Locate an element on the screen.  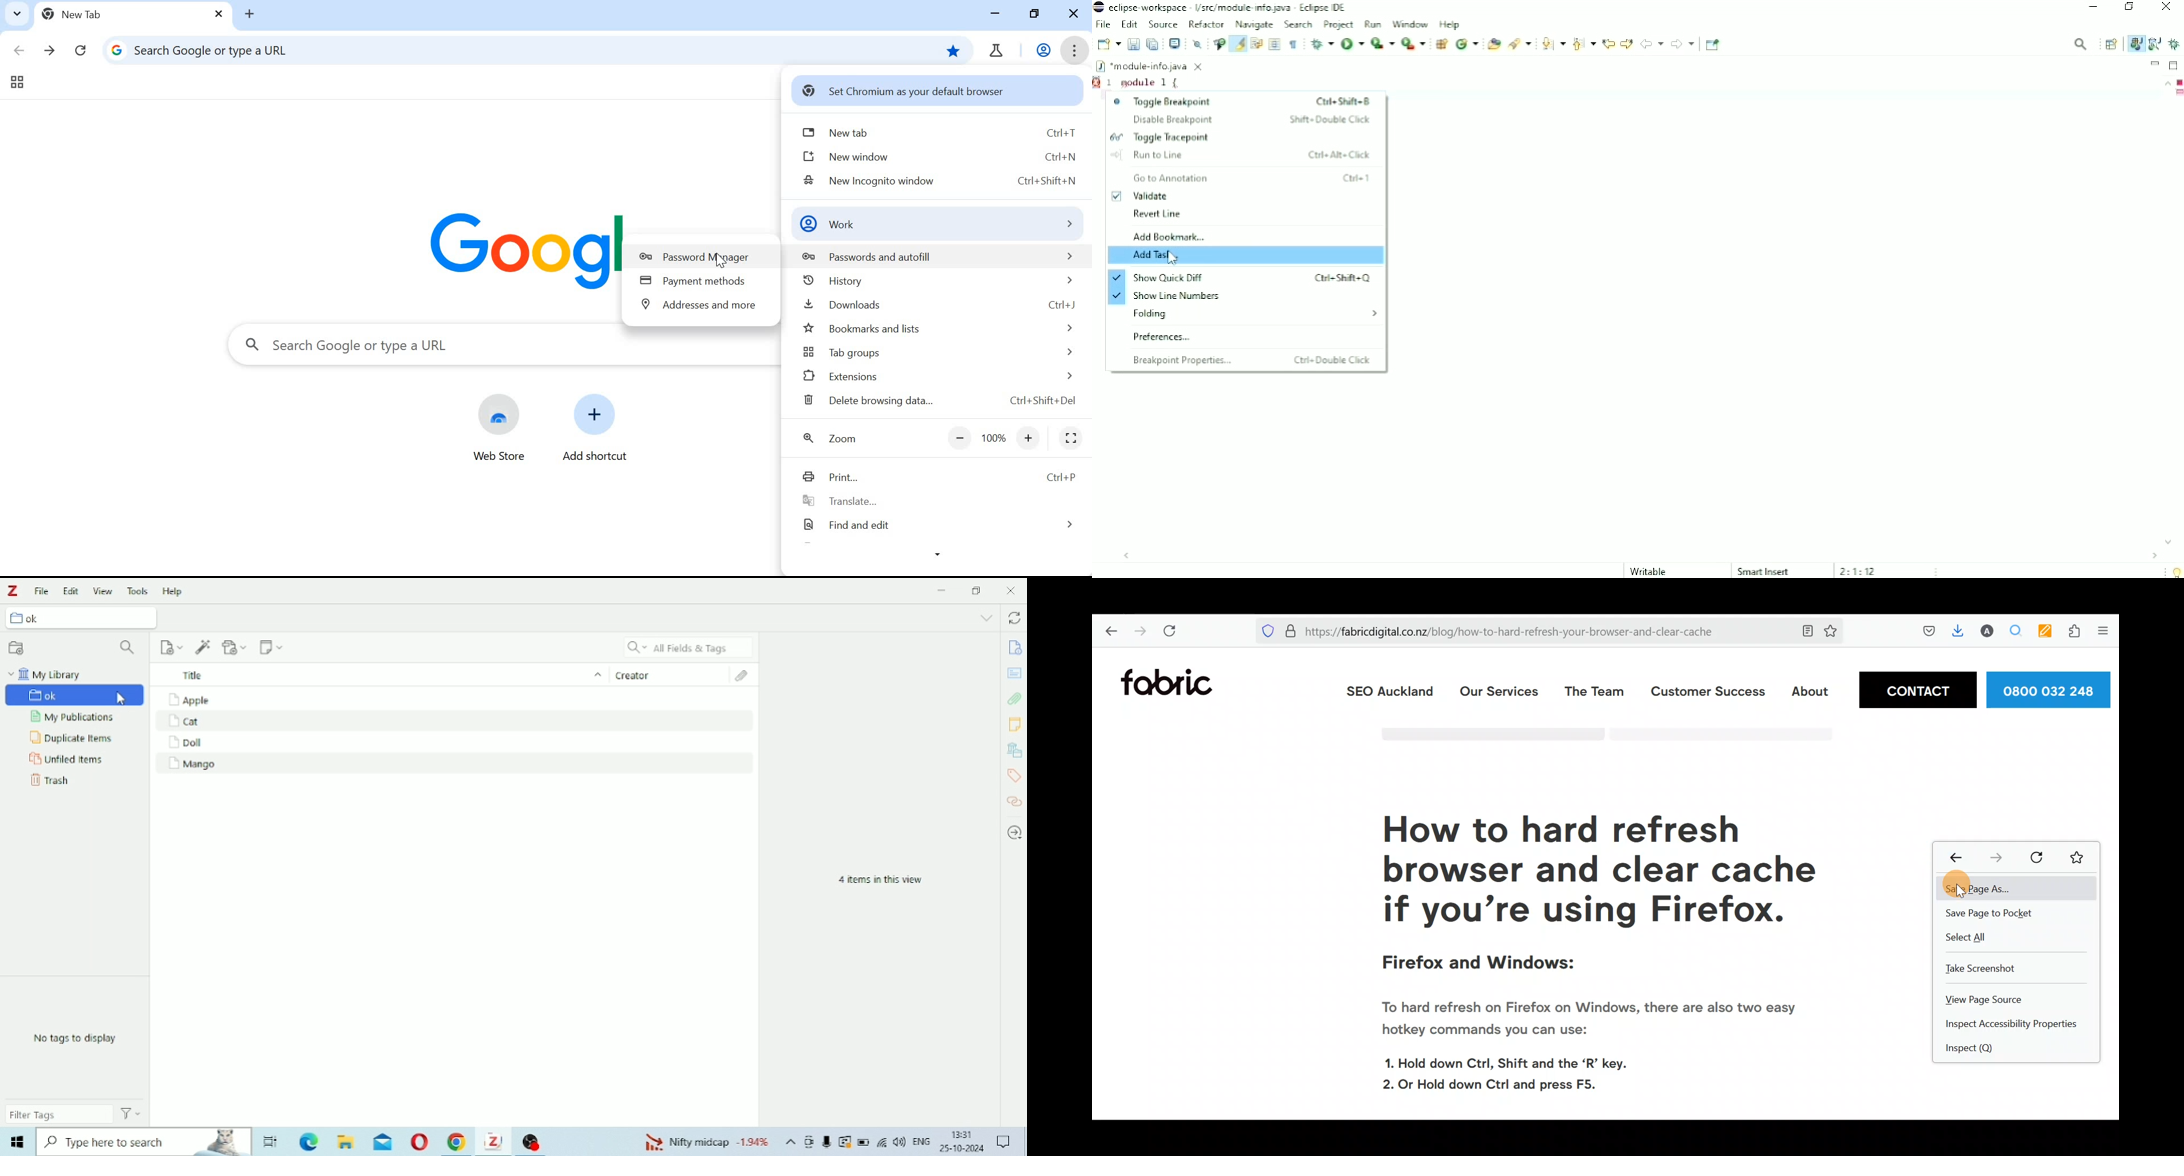
List all tabs is located at coordinates (987, 618).